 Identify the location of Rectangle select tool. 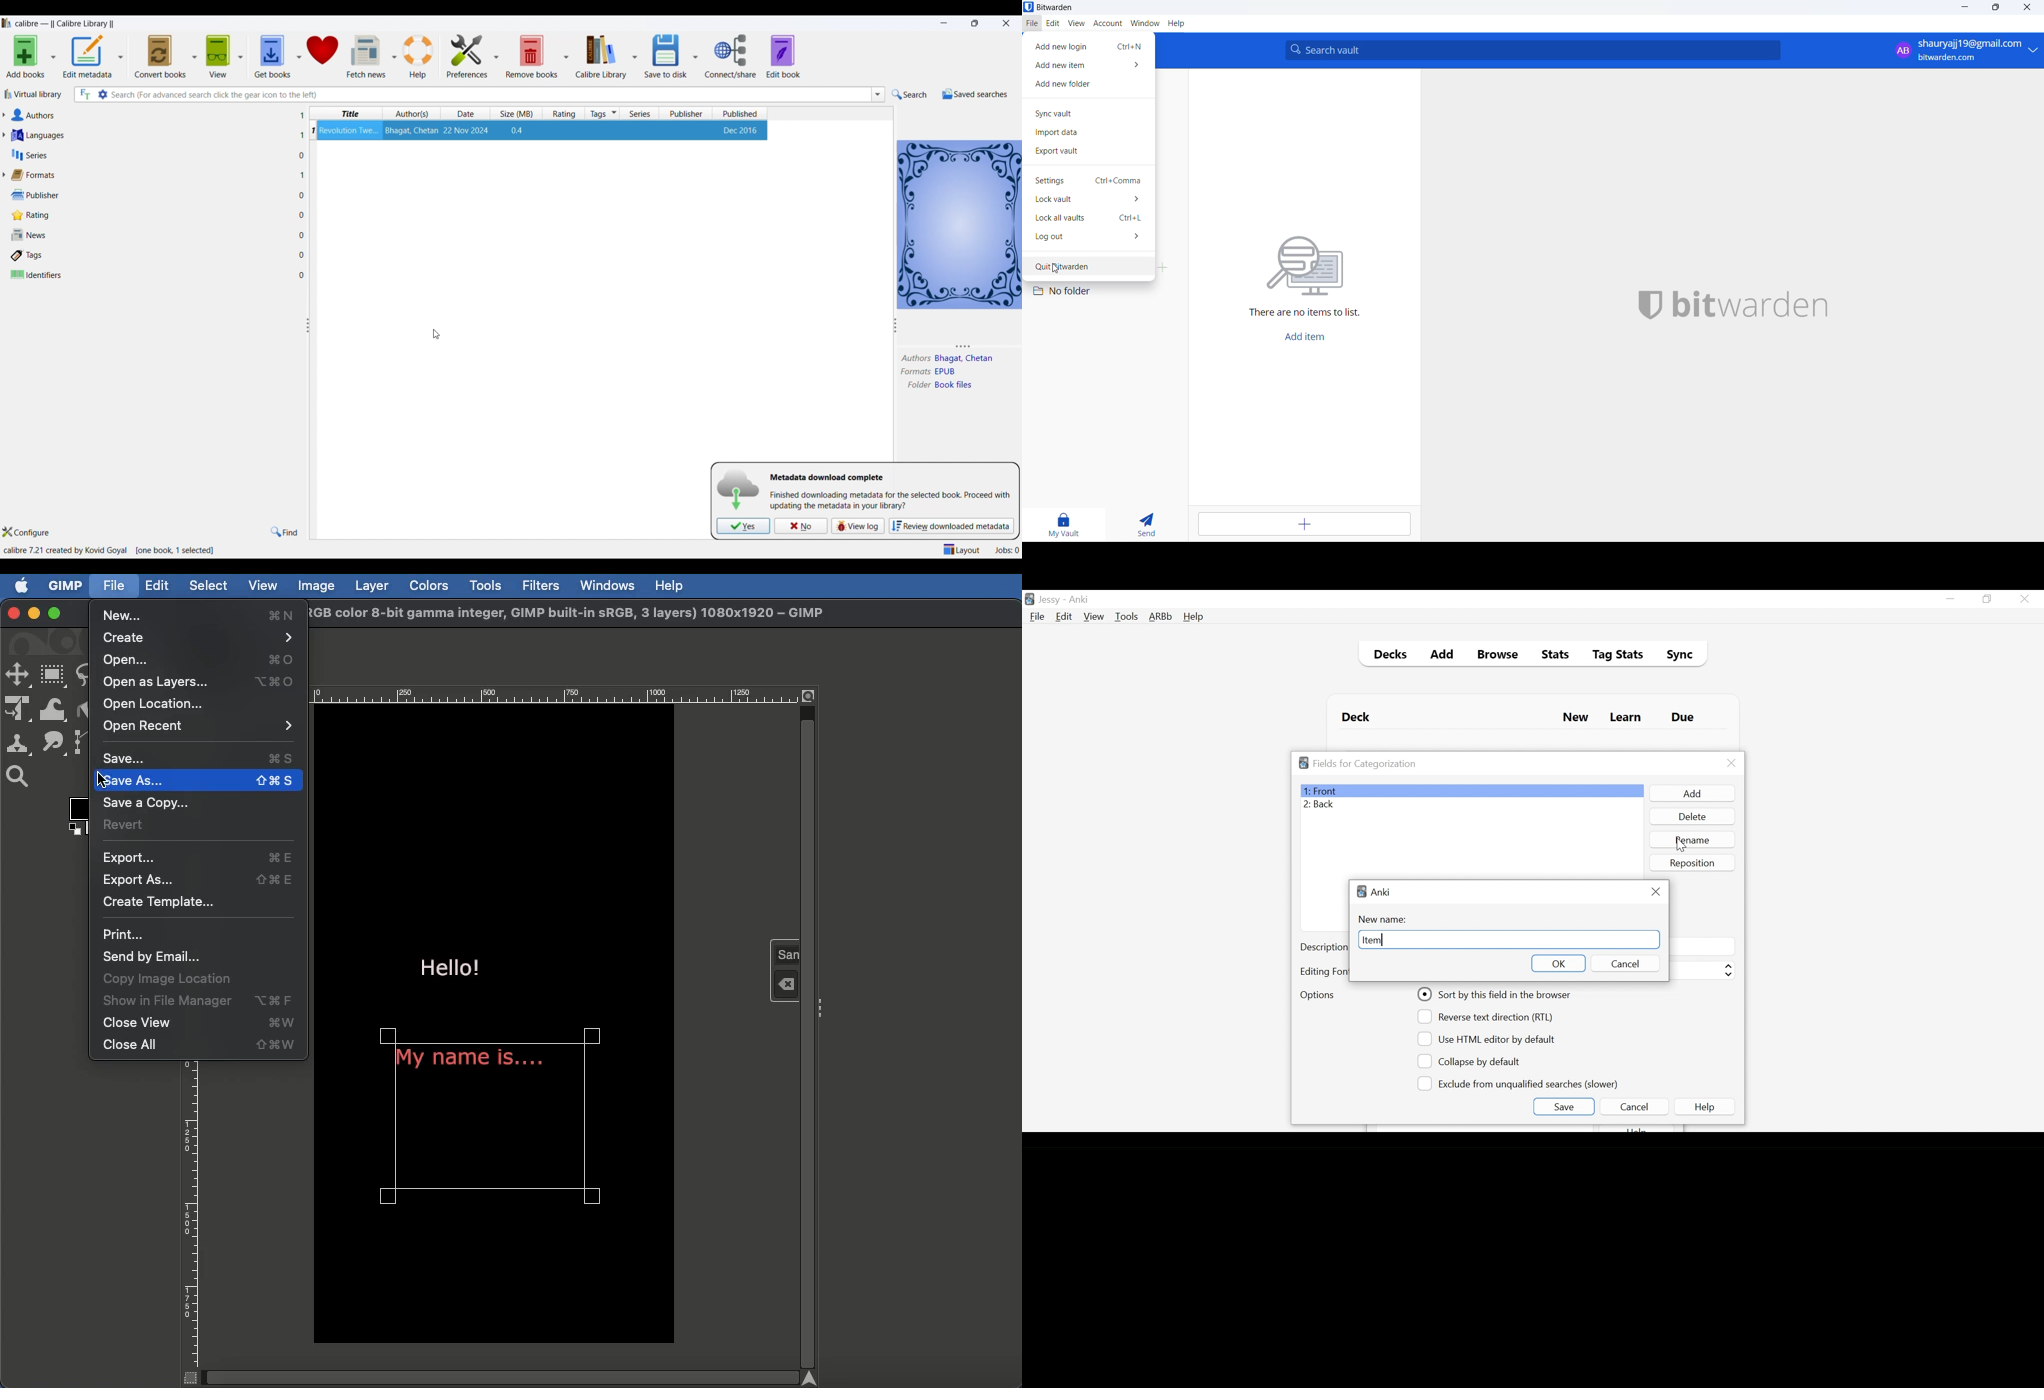
(55, 675).